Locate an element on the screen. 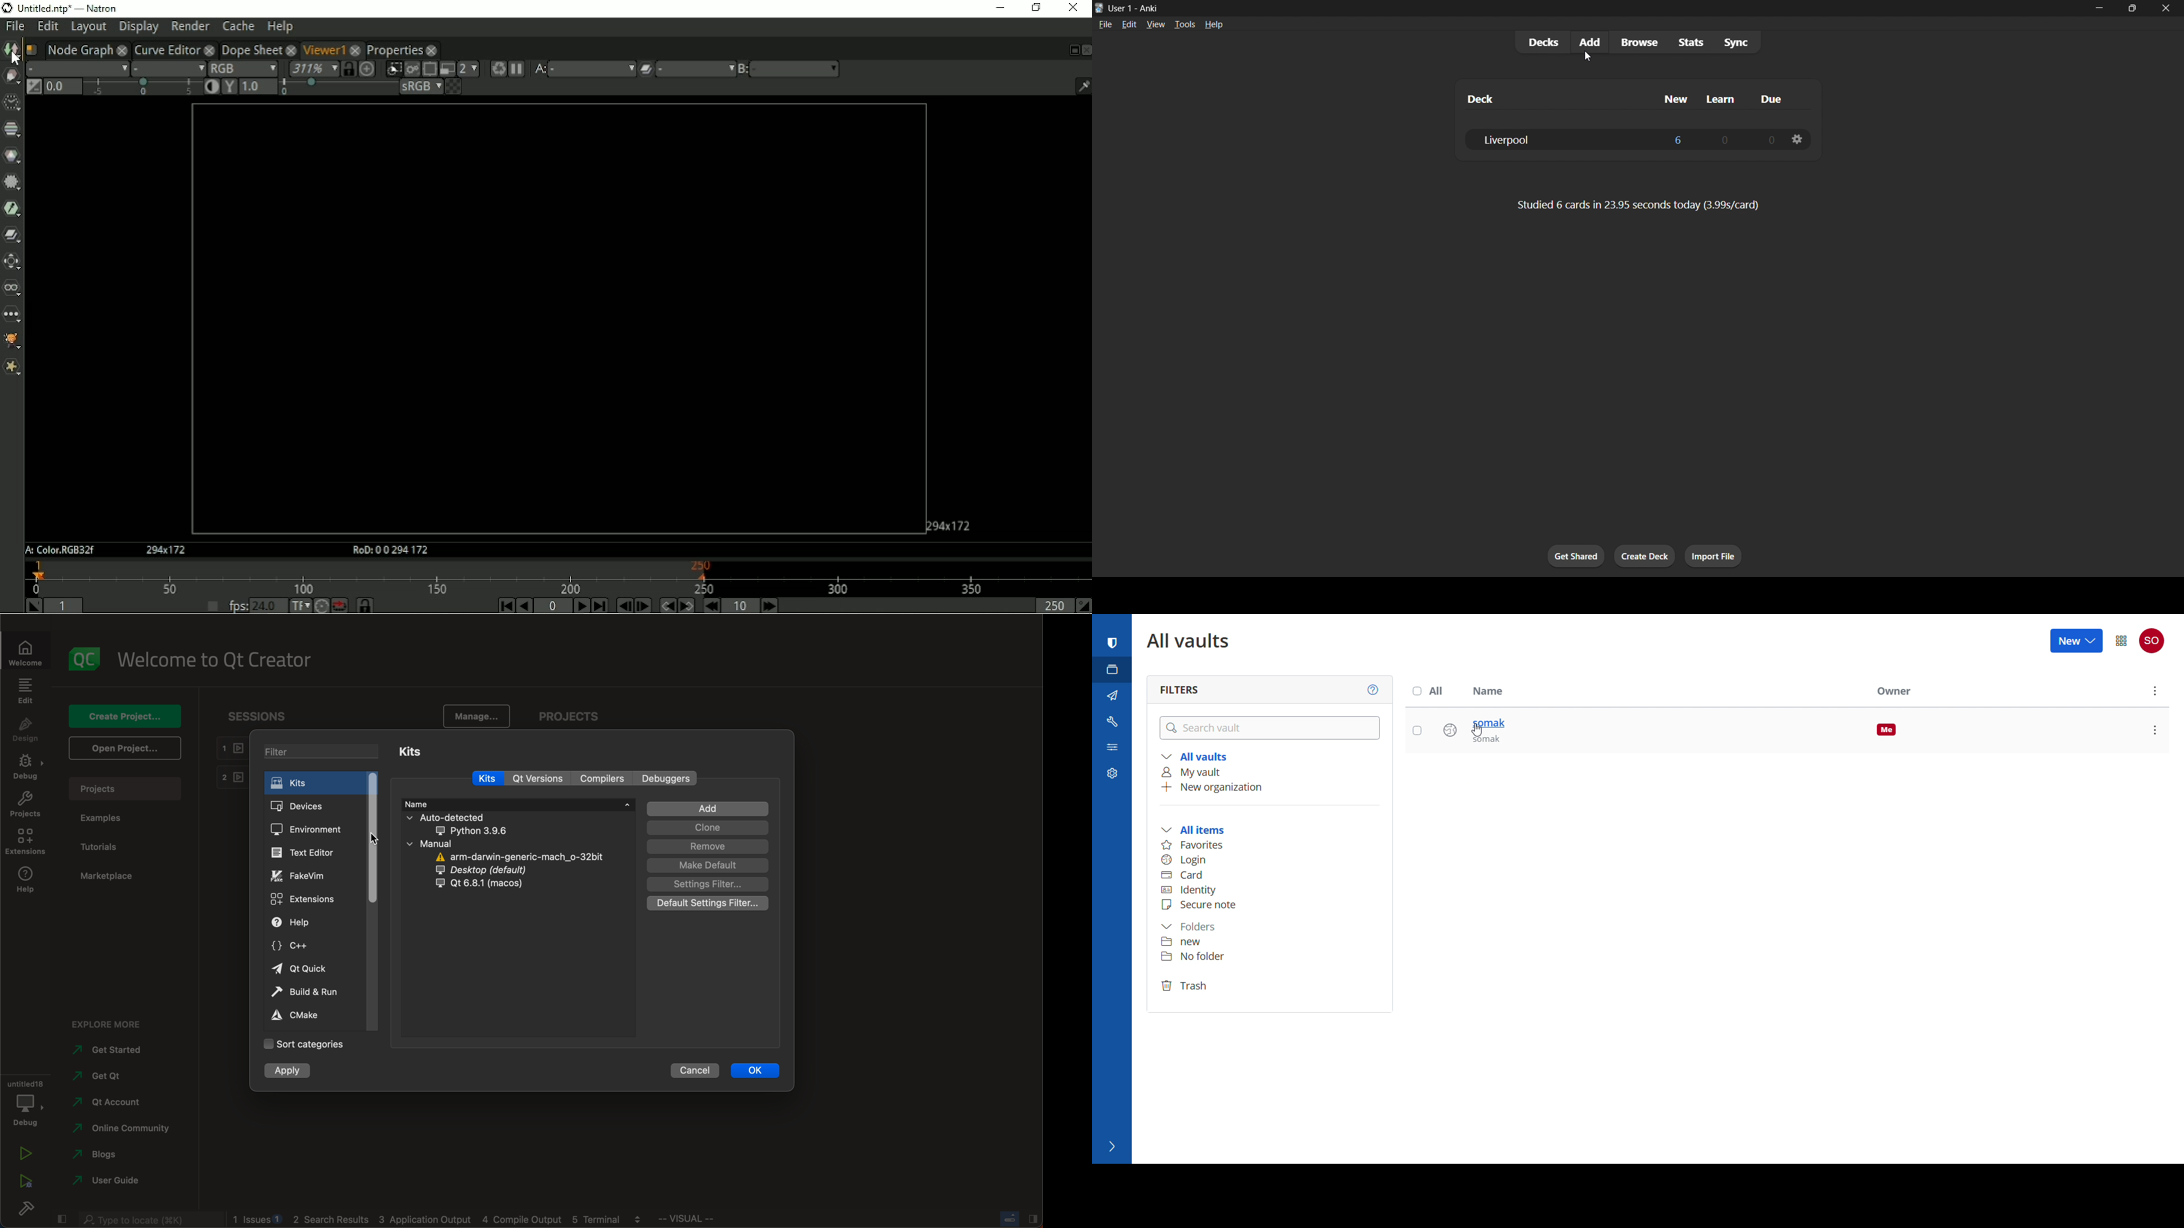  deck column is located at coordinates (1482, 100).